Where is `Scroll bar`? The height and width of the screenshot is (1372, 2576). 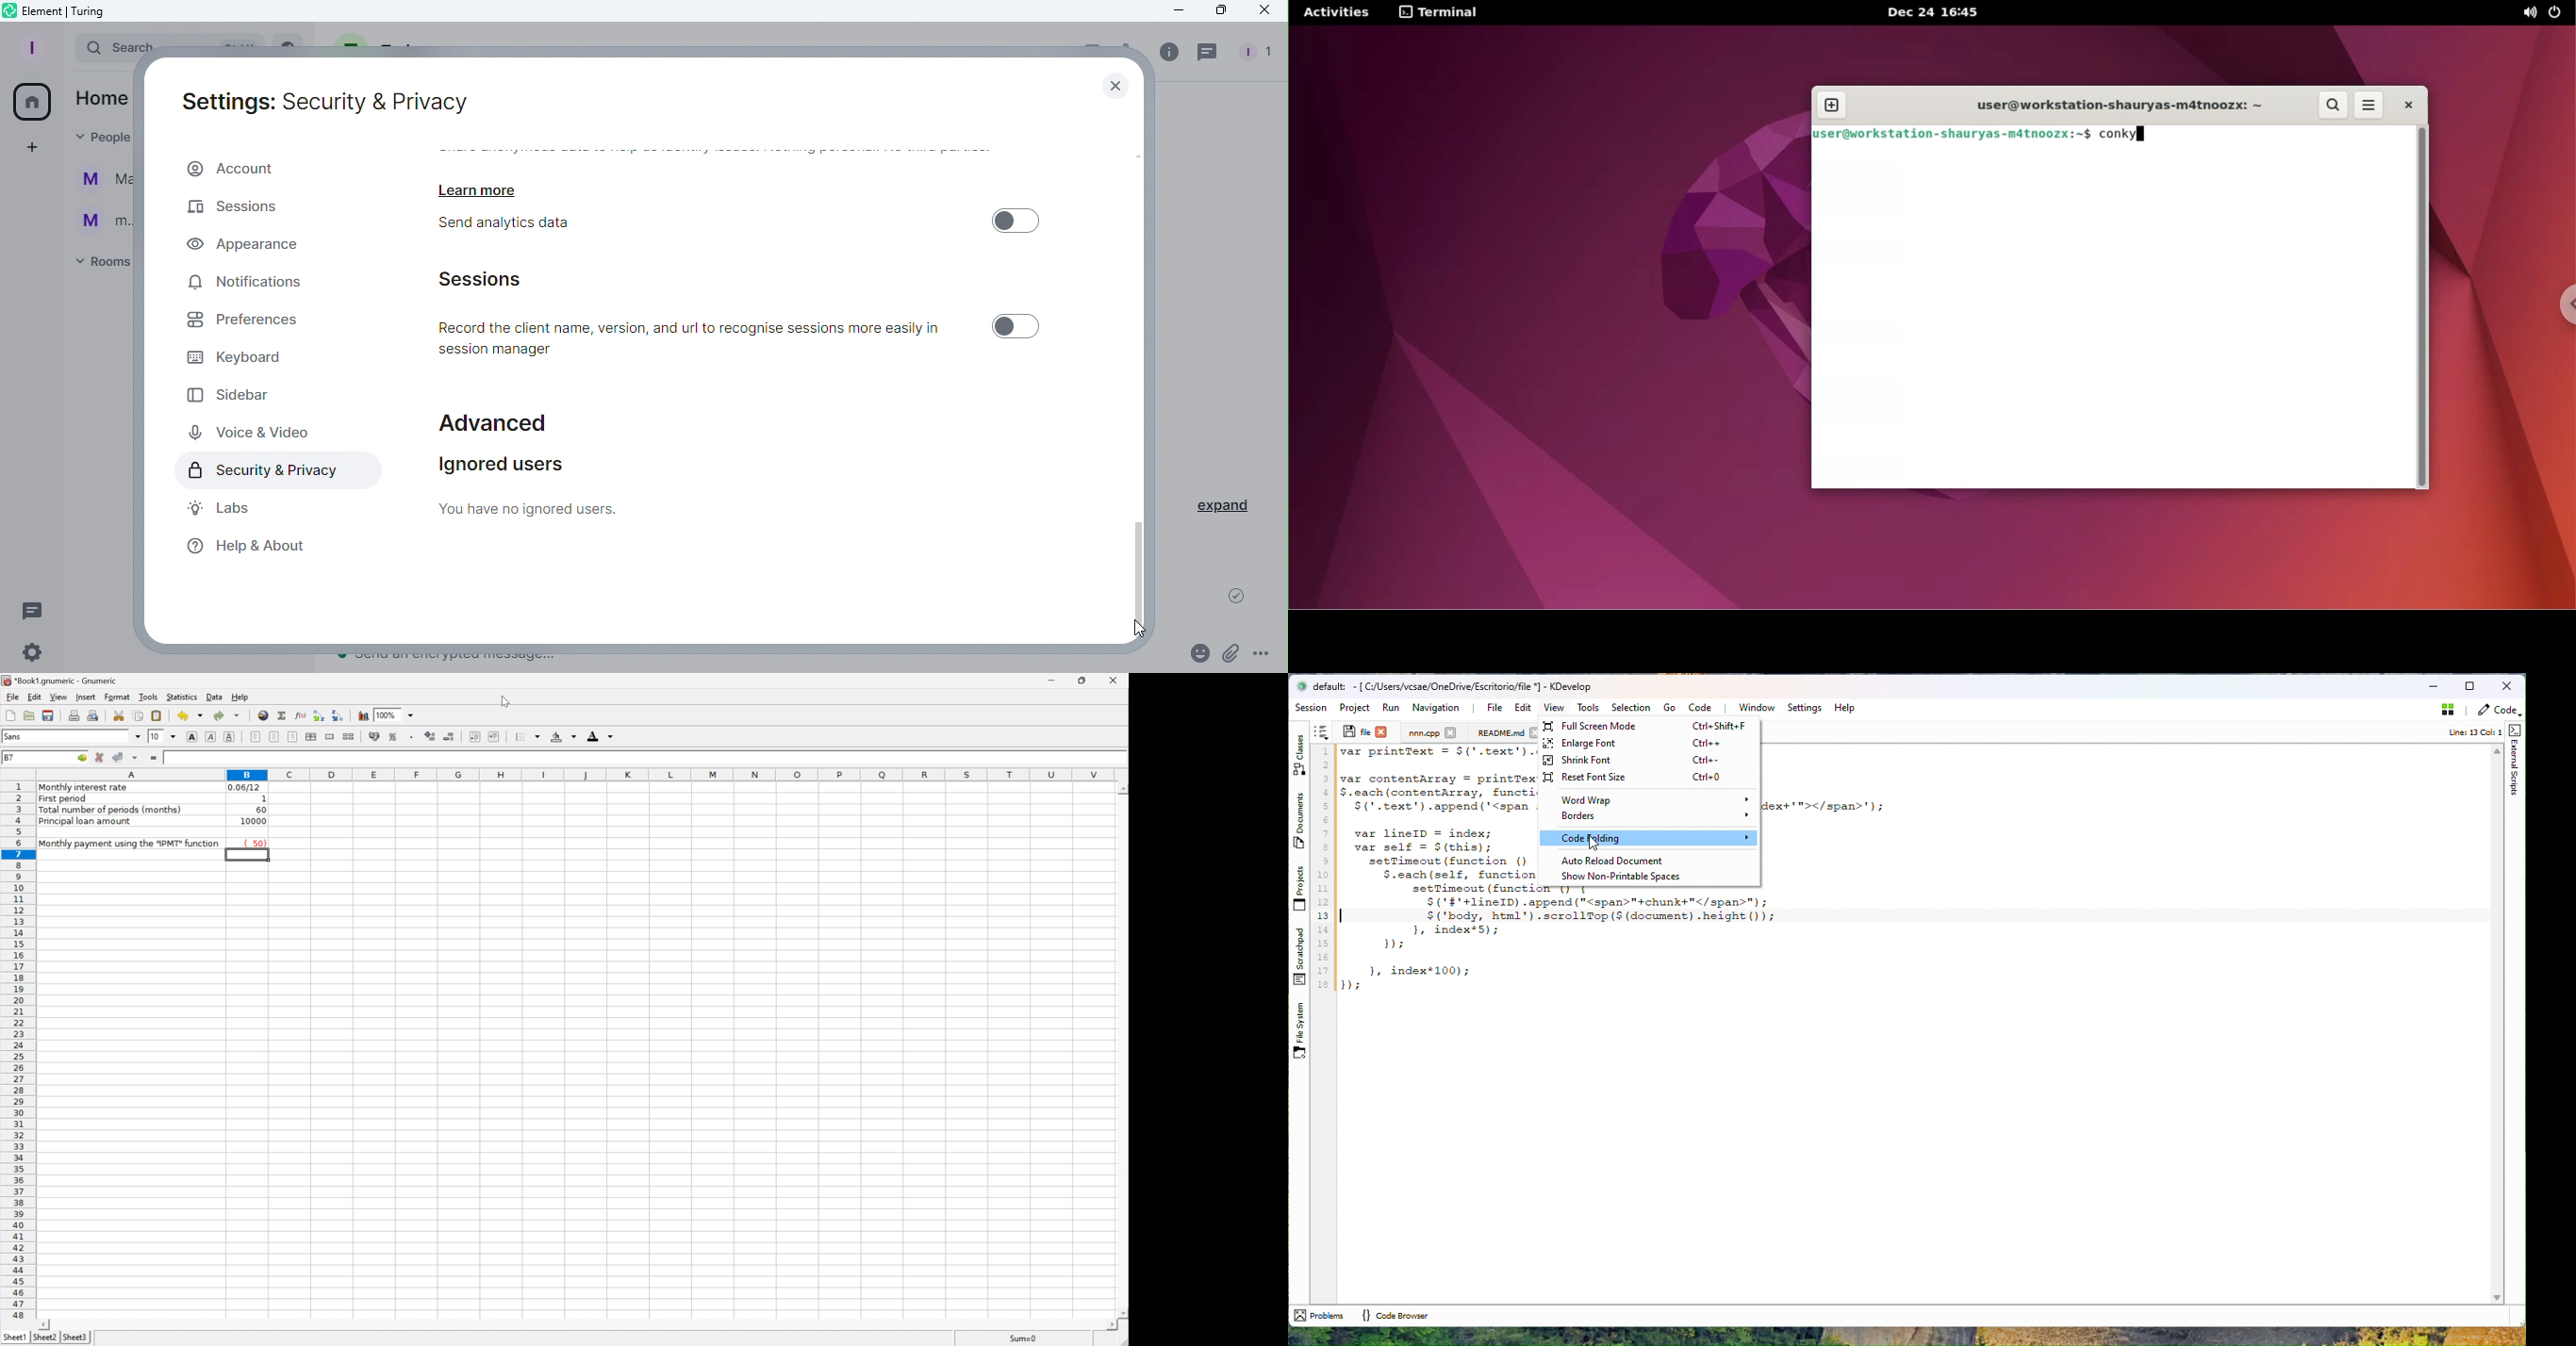
Scroll bar is located at coordinates (1142, 388).